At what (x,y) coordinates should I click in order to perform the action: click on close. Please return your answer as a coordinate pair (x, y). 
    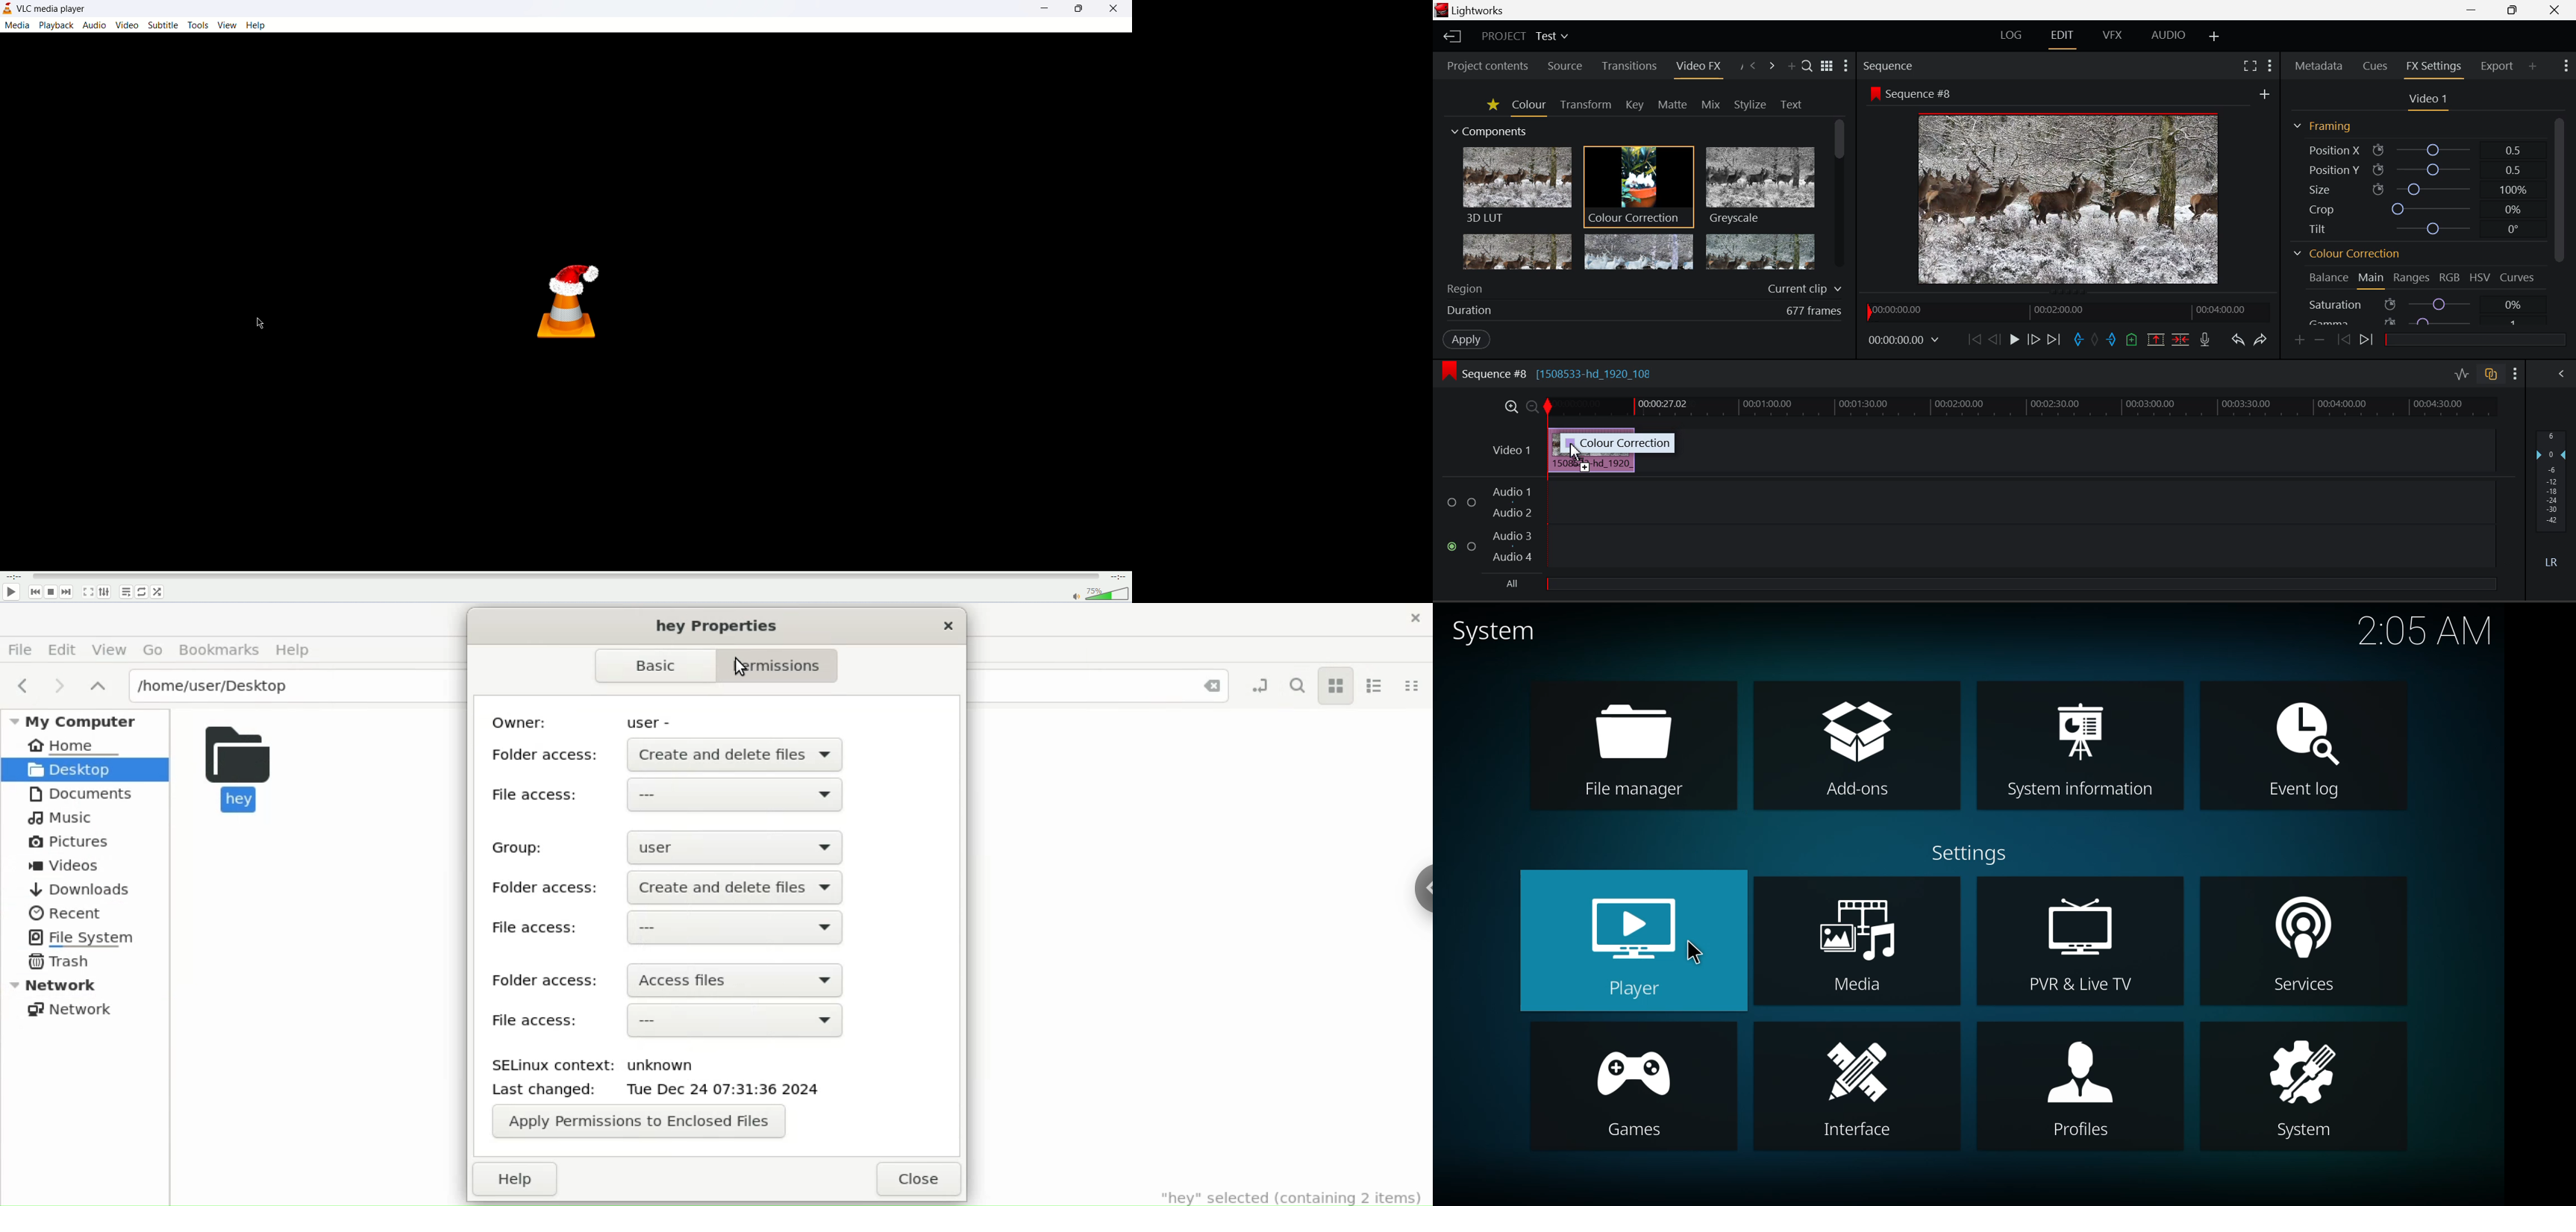
    Looking at the image, I should click on (916, 1178).